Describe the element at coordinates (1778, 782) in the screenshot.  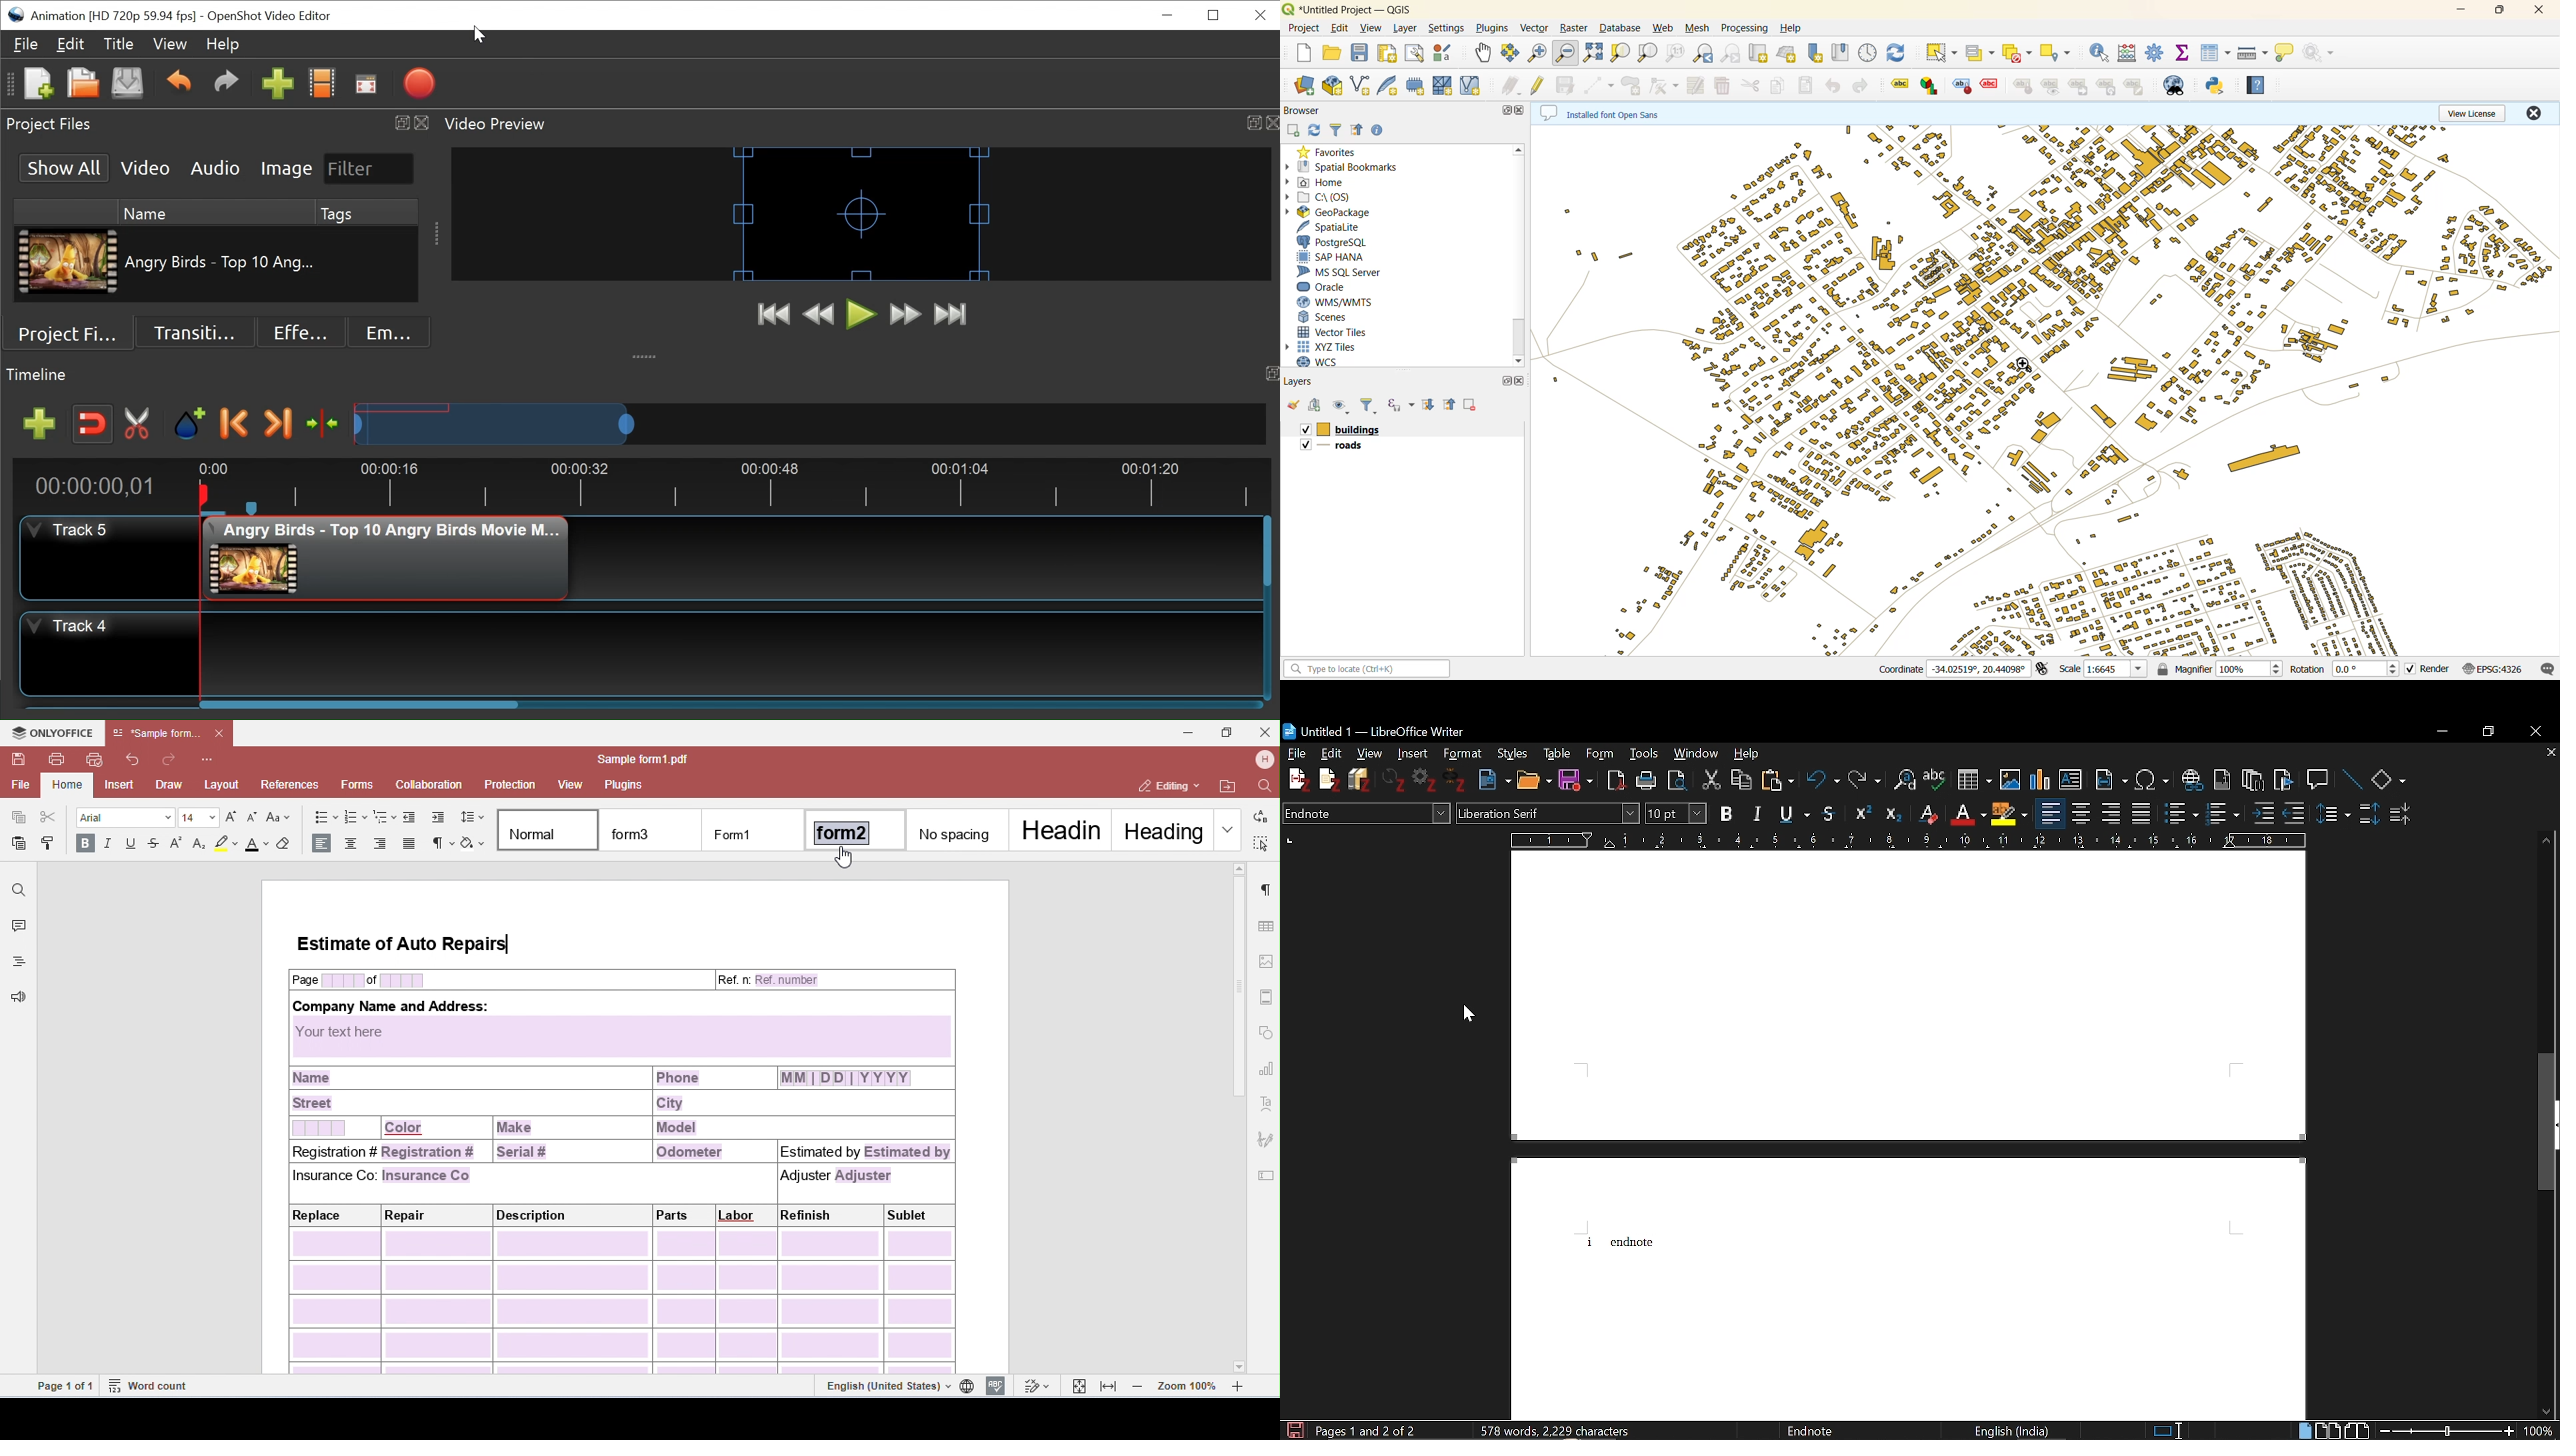
I see `PAste` at that location.